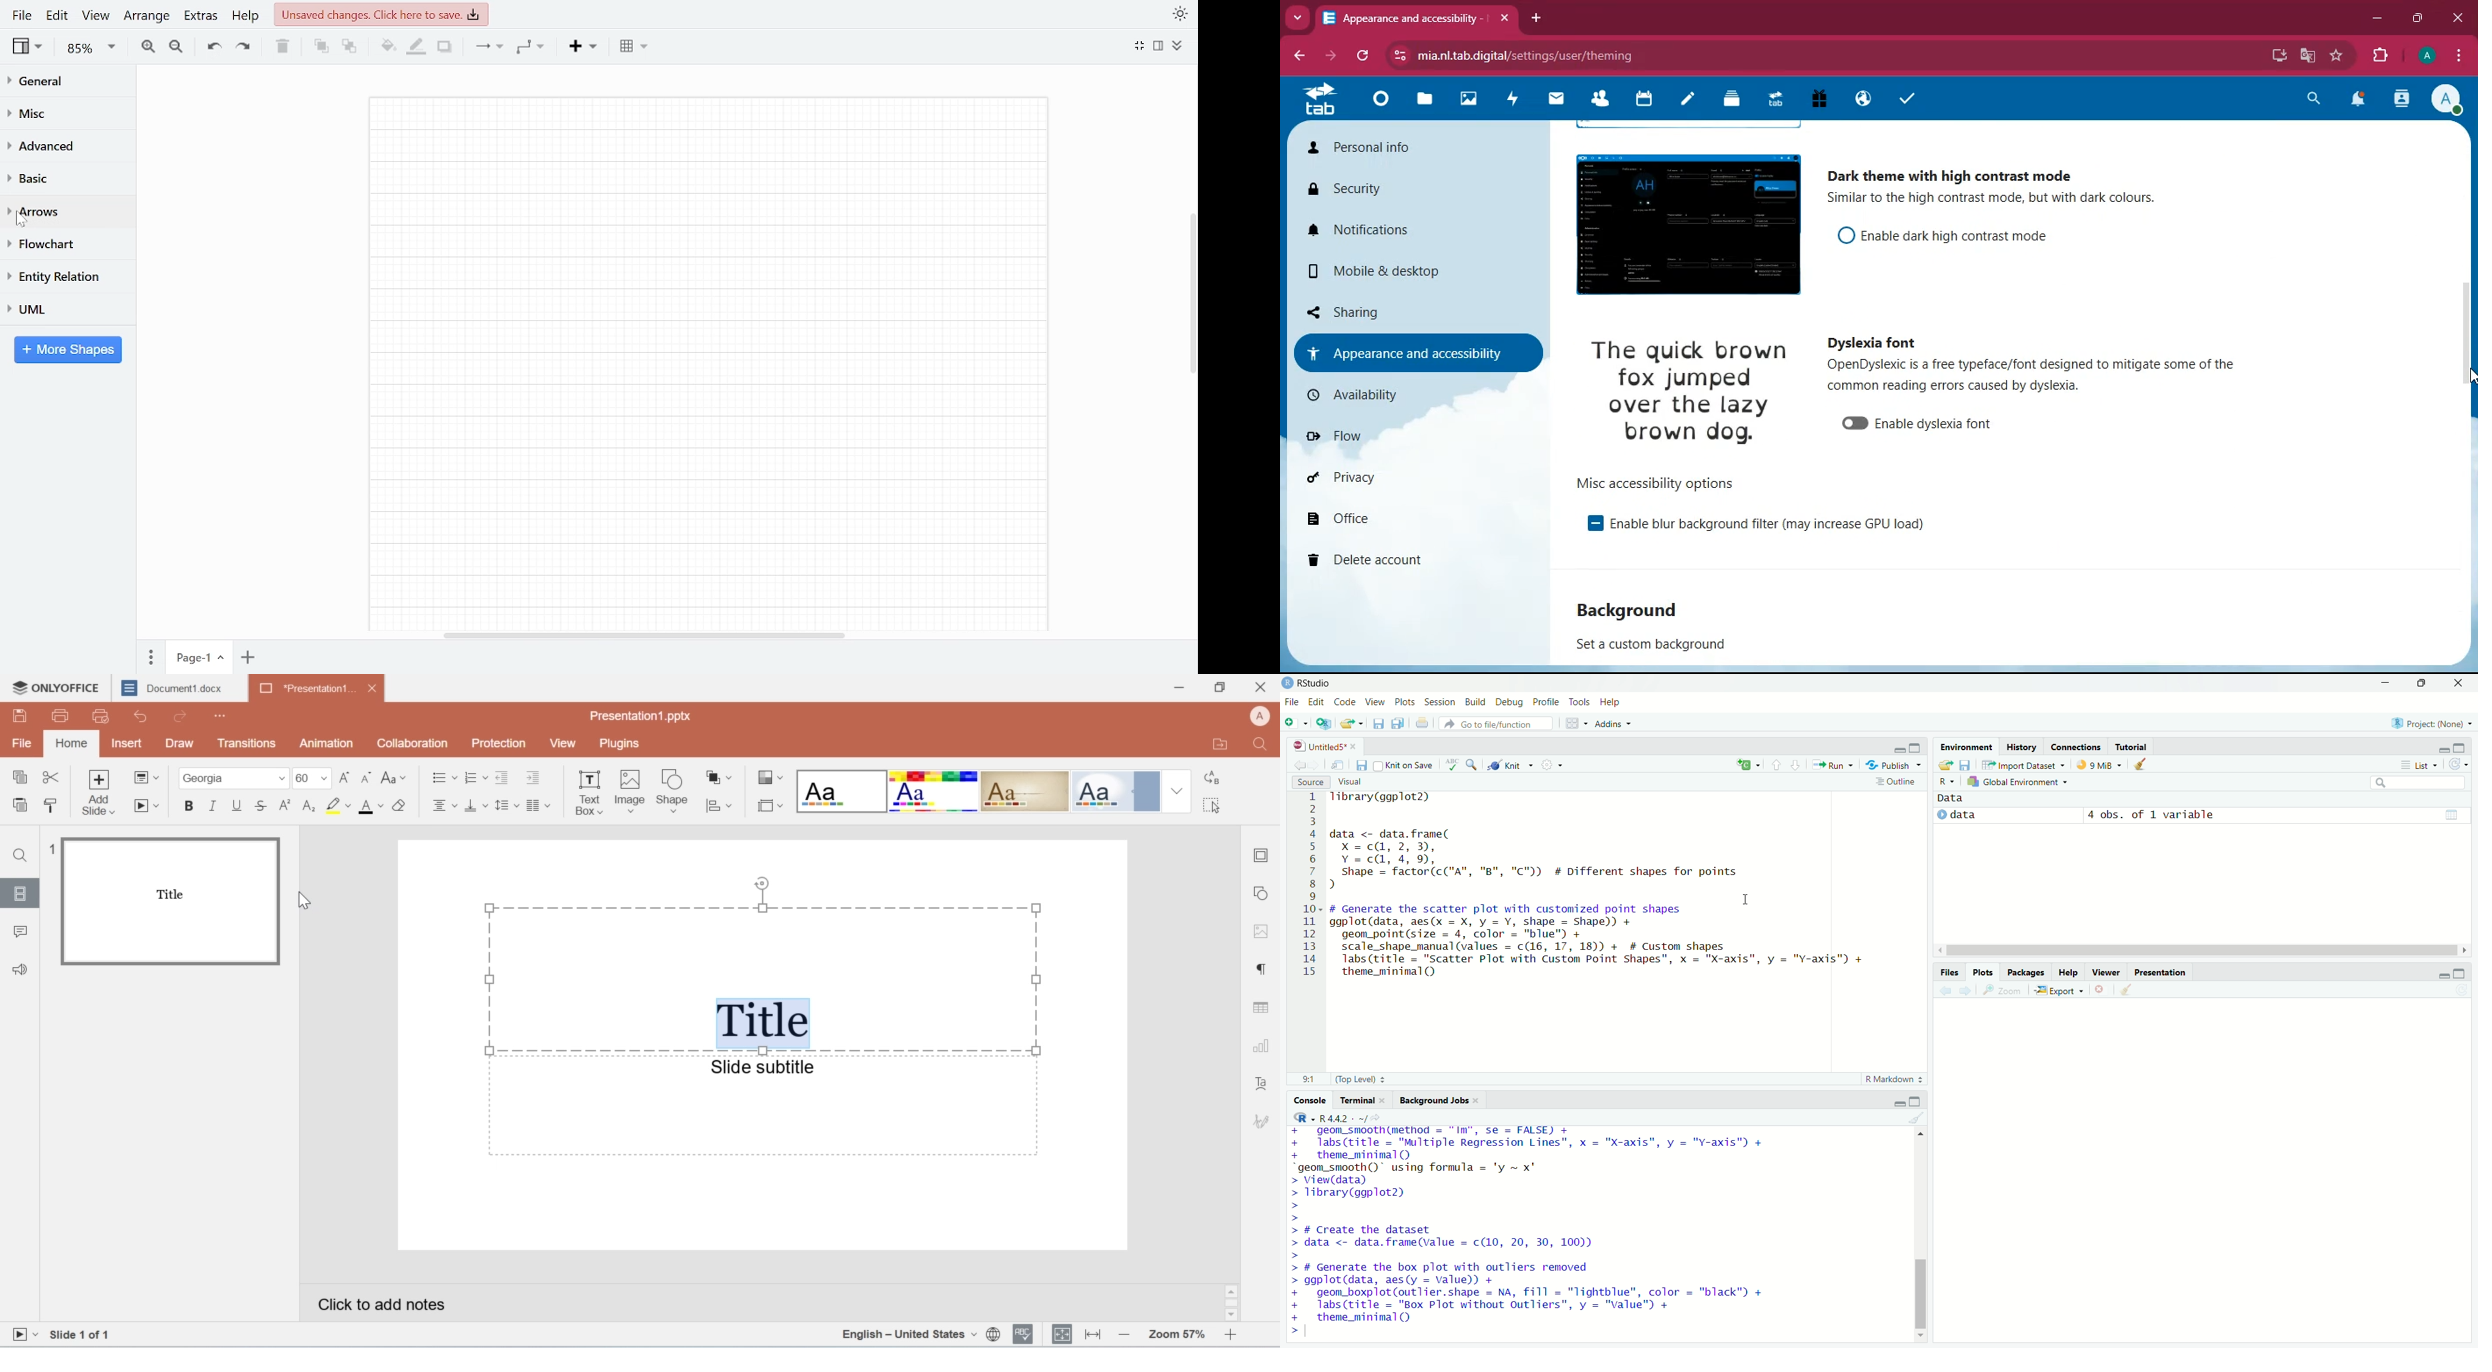 The width and height of the screenshot is (2492, 1372). Describe the element at coordinates (2202, 950) in the screenshot. I see `horizontal scroll bar` at that location.